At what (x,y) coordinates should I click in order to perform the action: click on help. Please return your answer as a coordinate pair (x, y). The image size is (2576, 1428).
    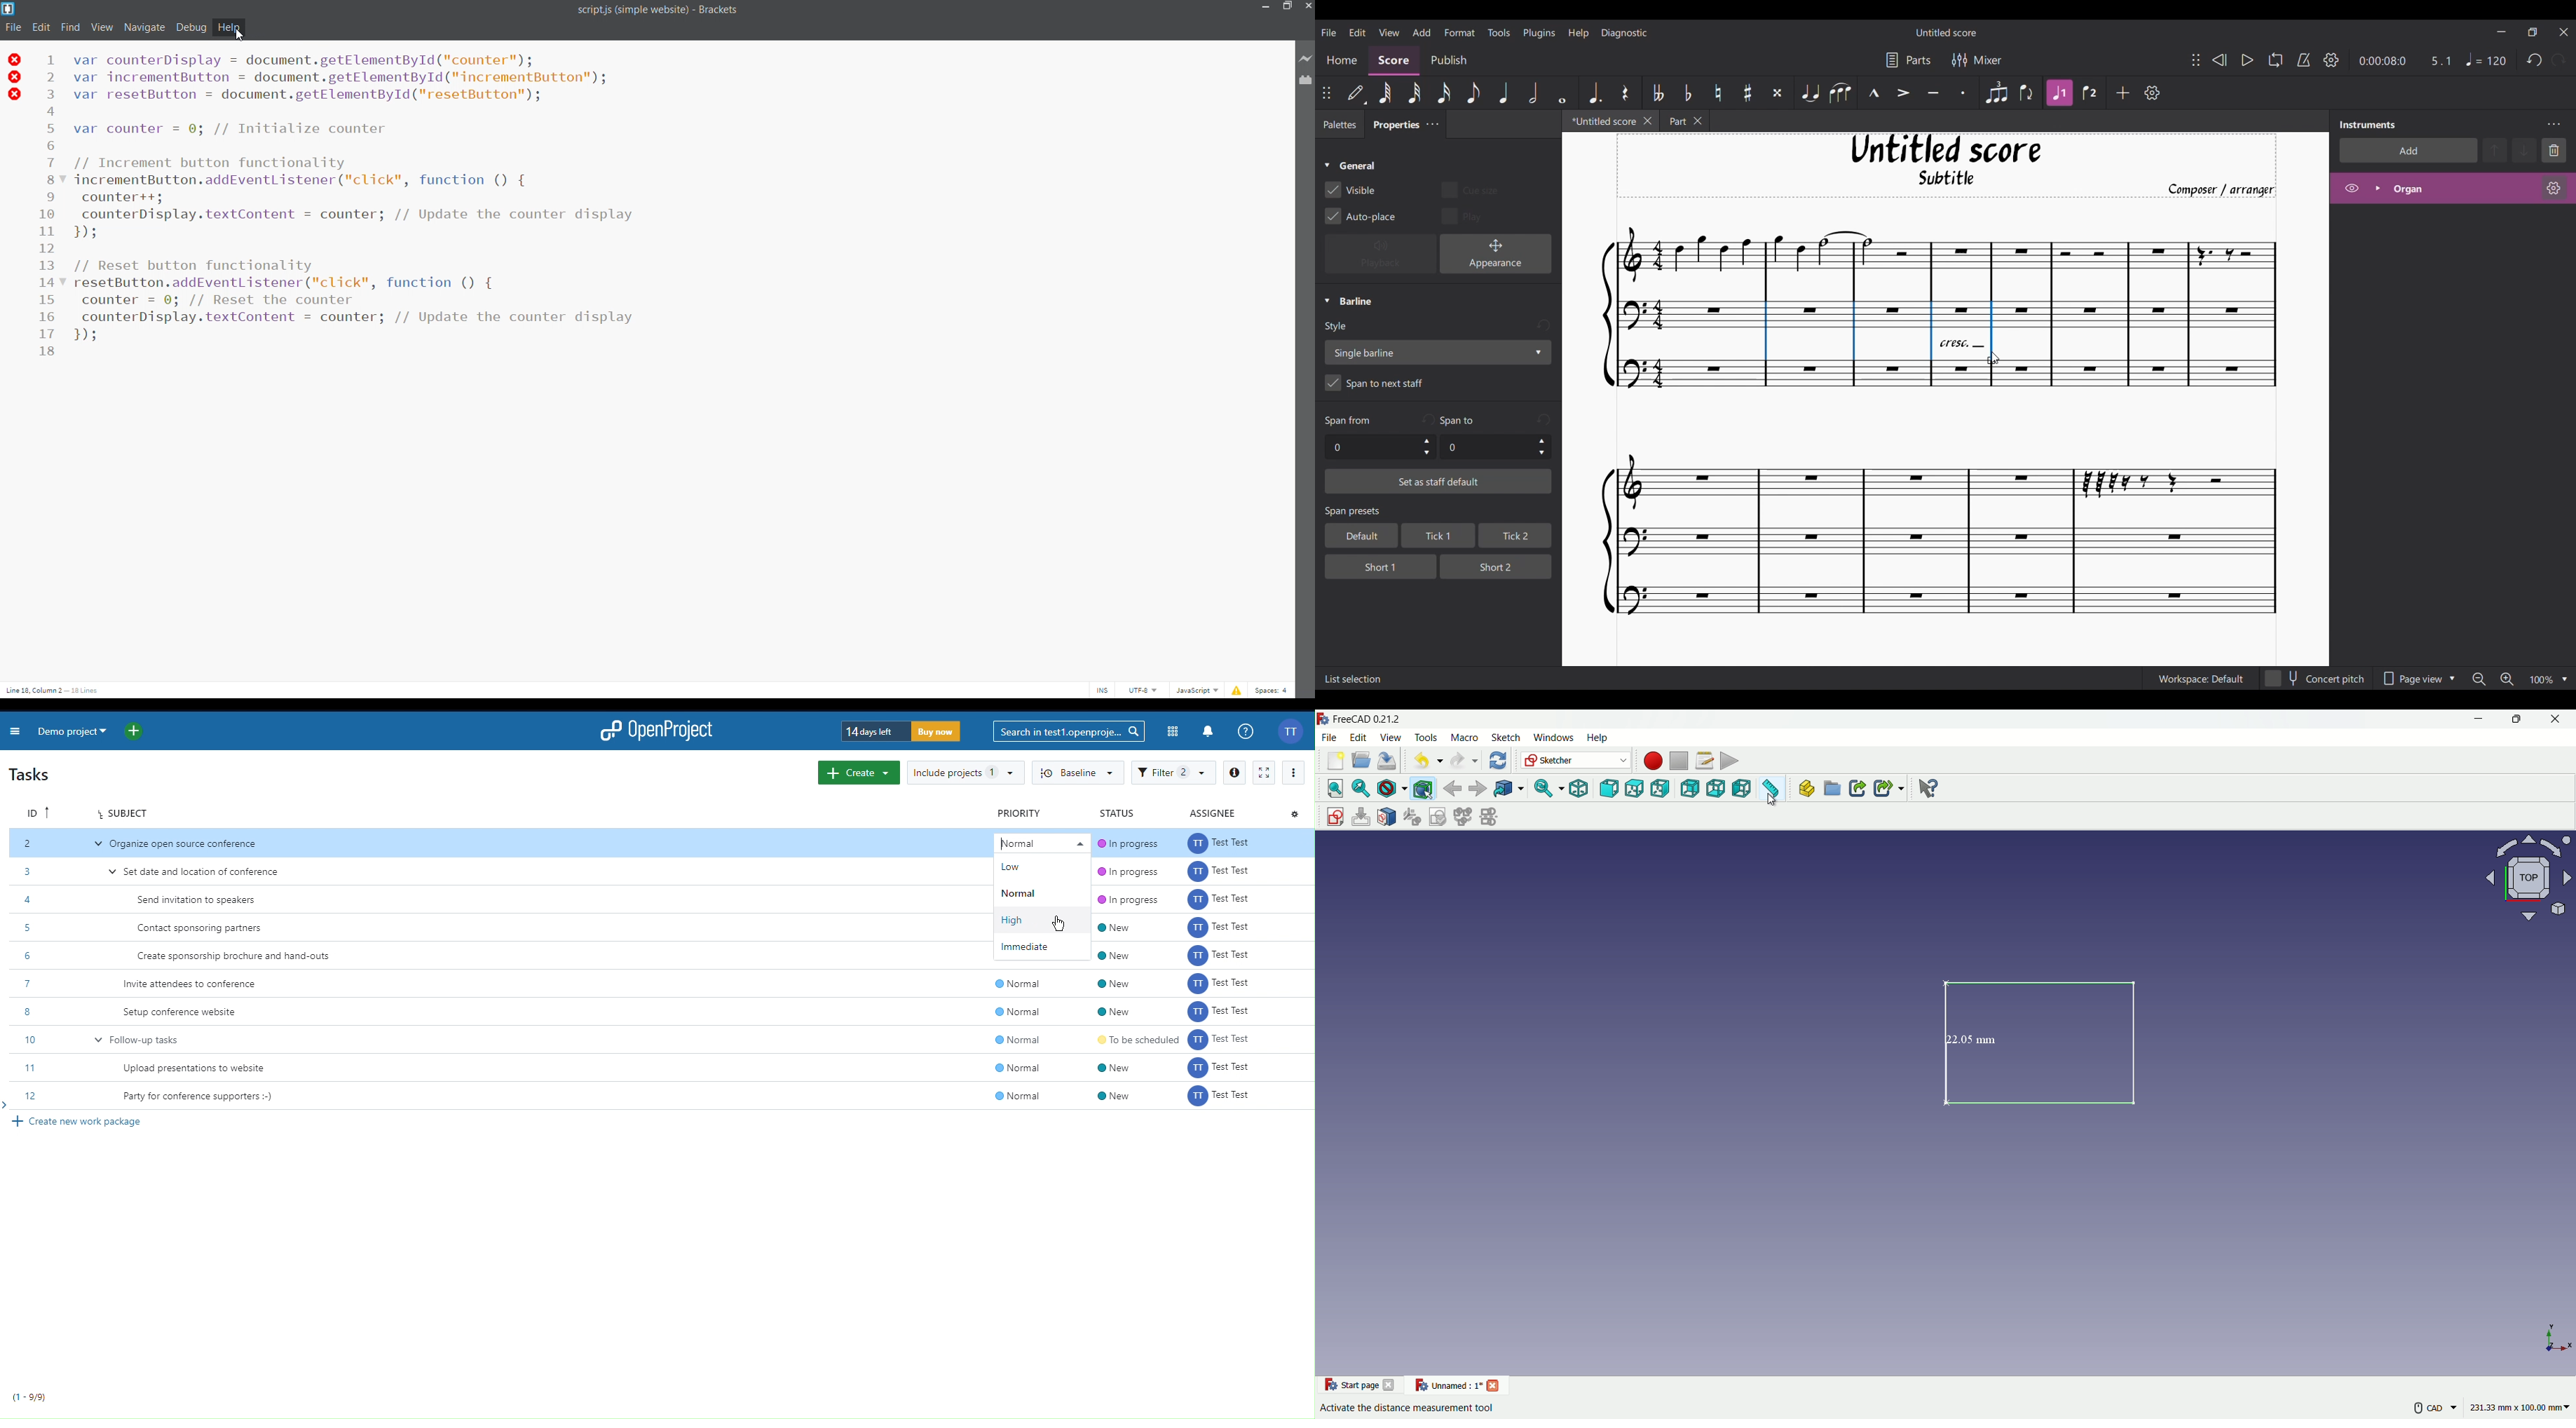
    Looking at the image, I should click on (231, 28).